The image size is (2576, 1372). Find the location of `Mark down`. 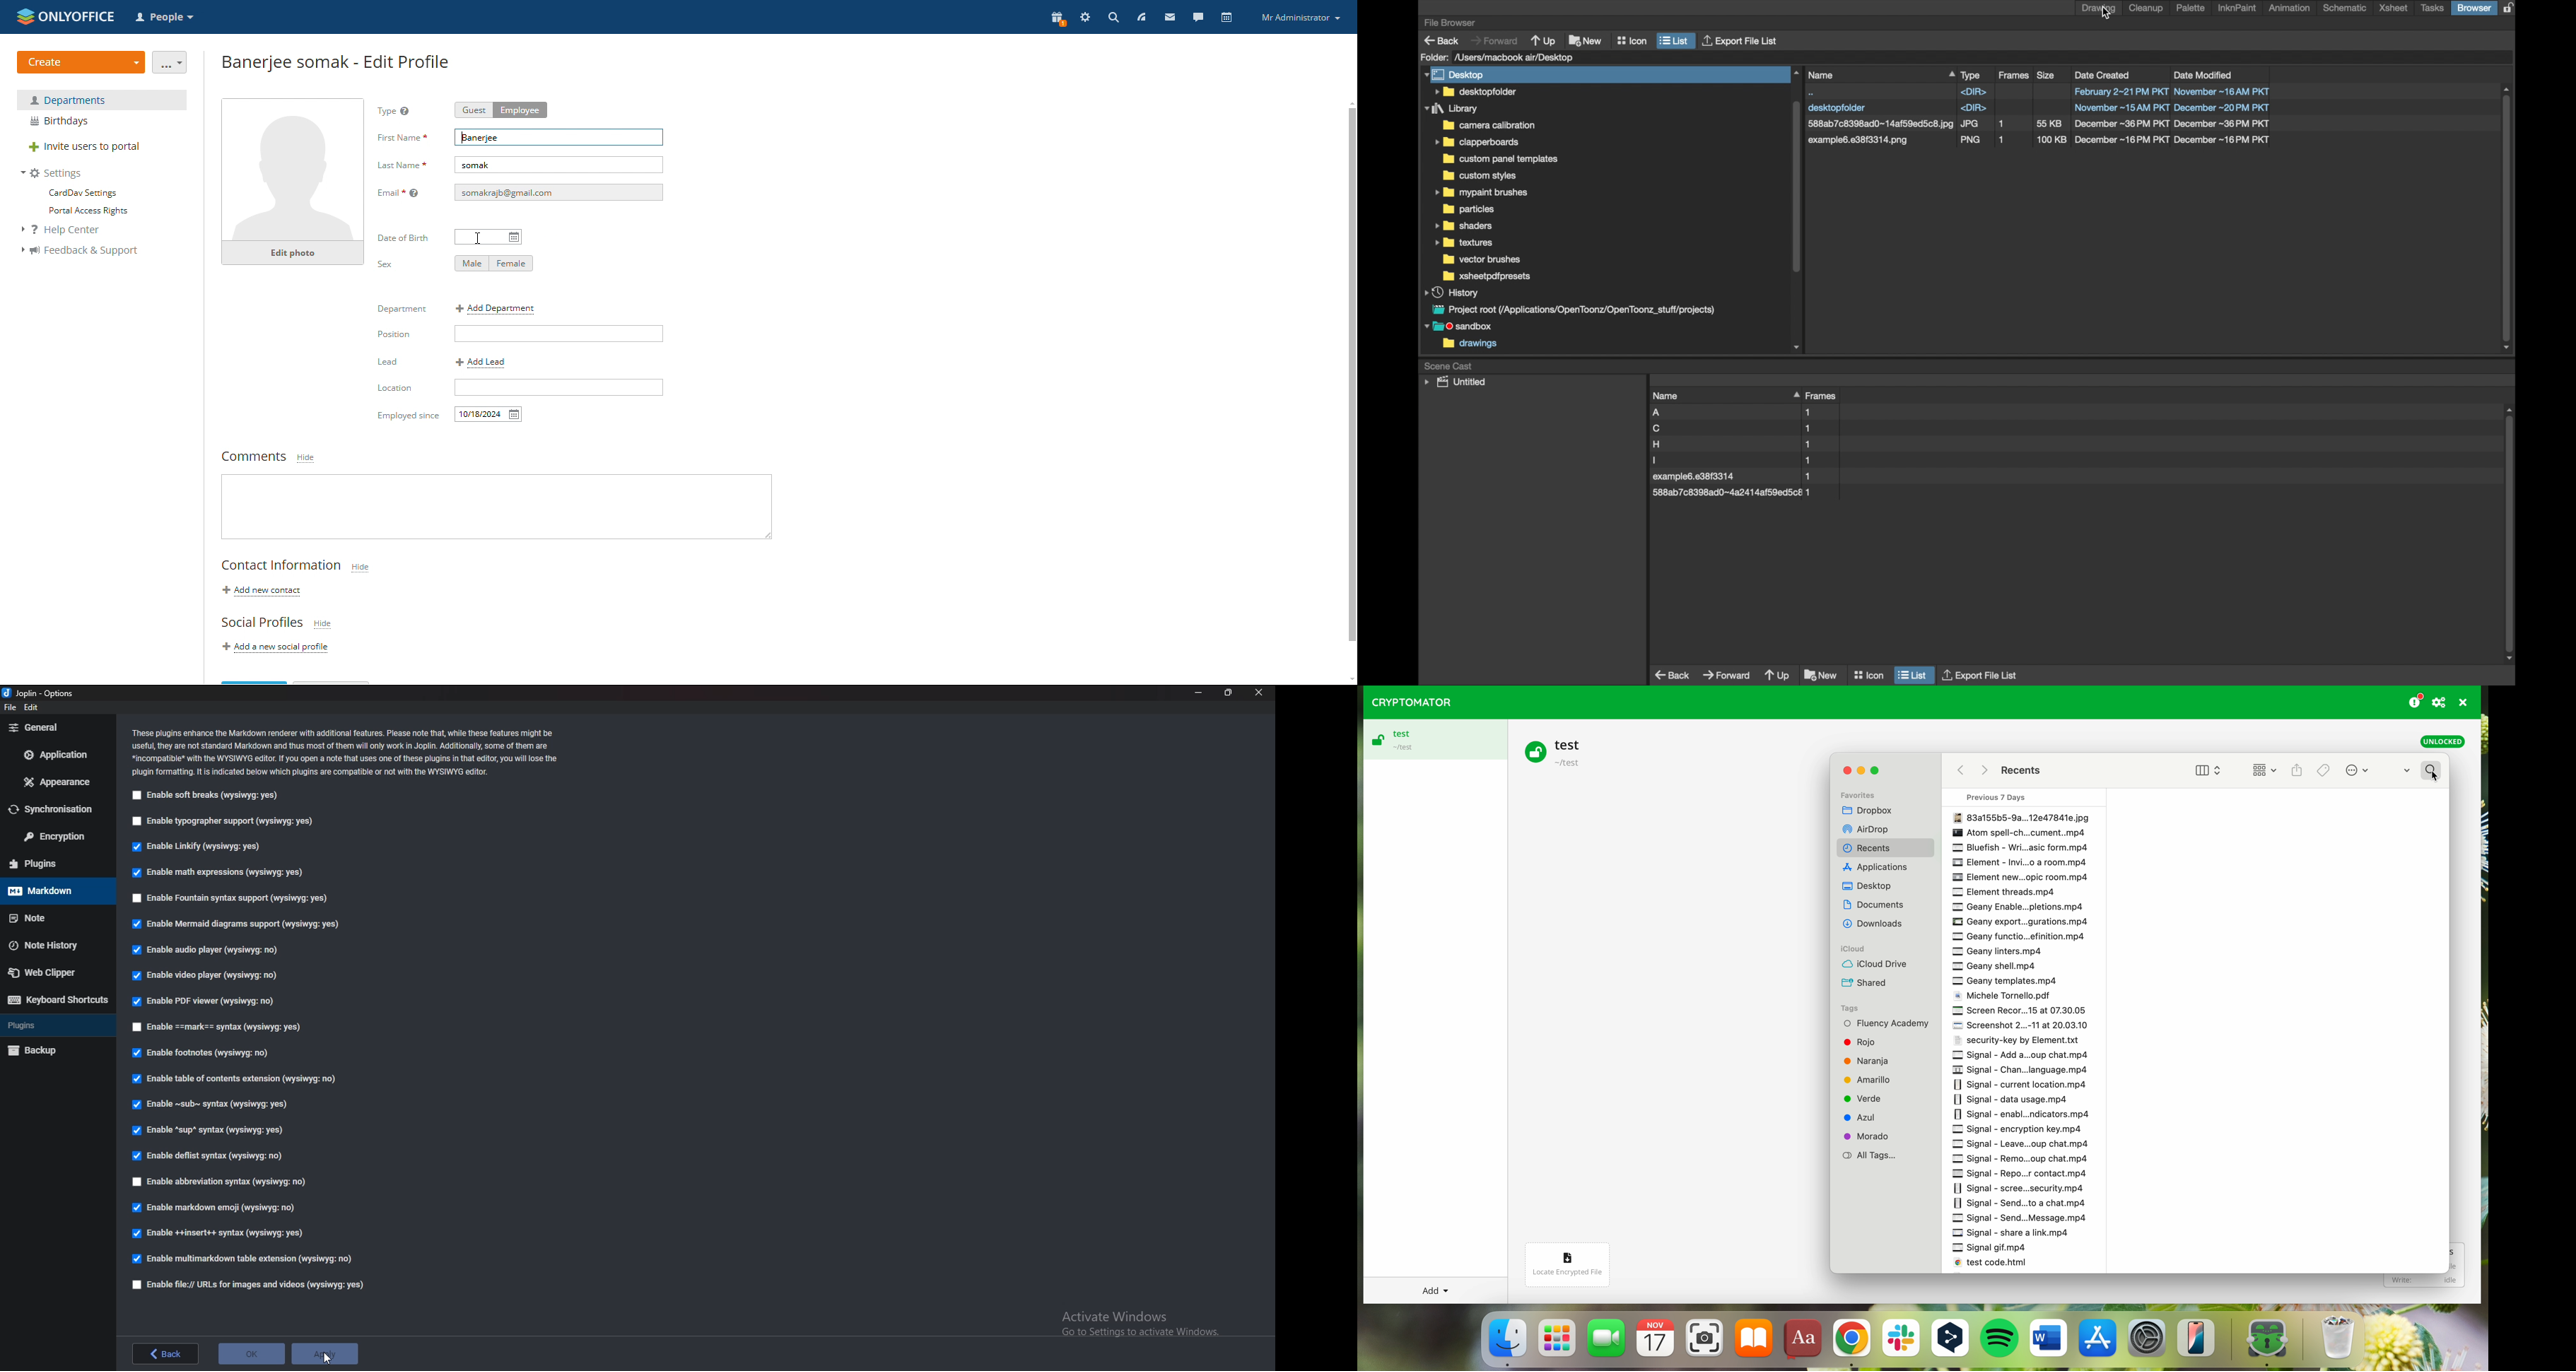

Mark down is located at coordinates (49, 892).